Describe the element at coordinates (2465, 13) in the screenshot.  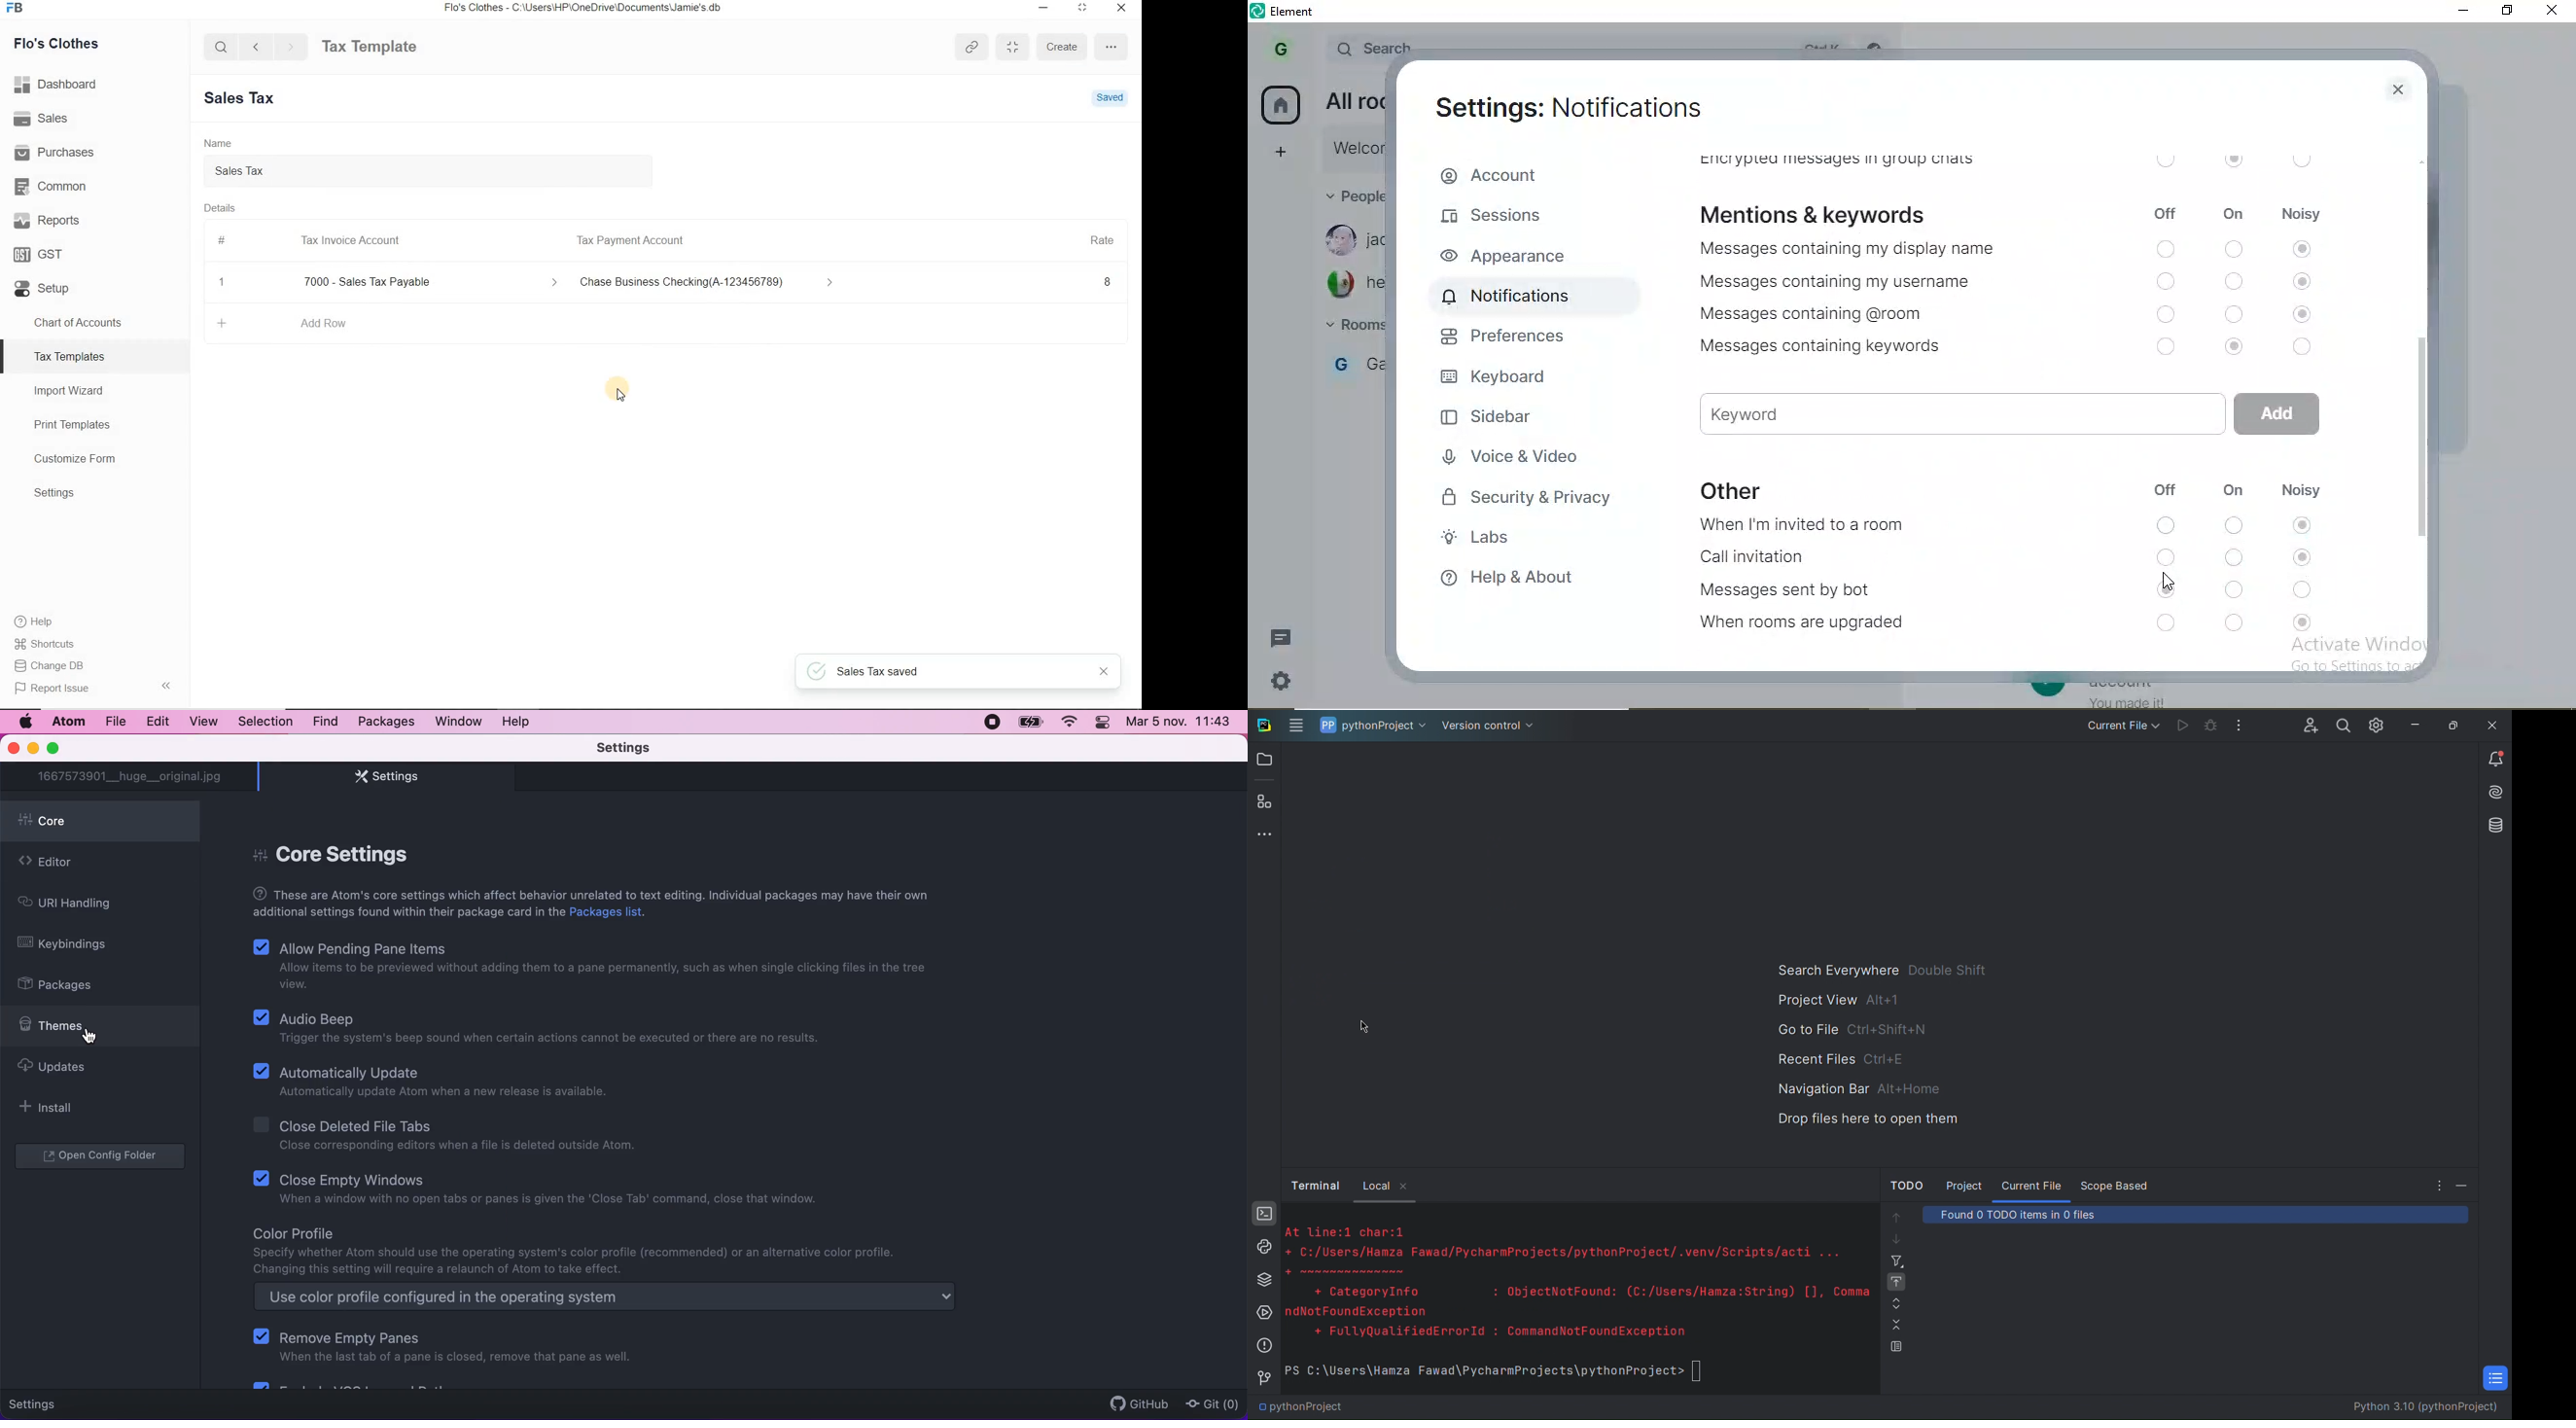
I see `minimise` at that location.